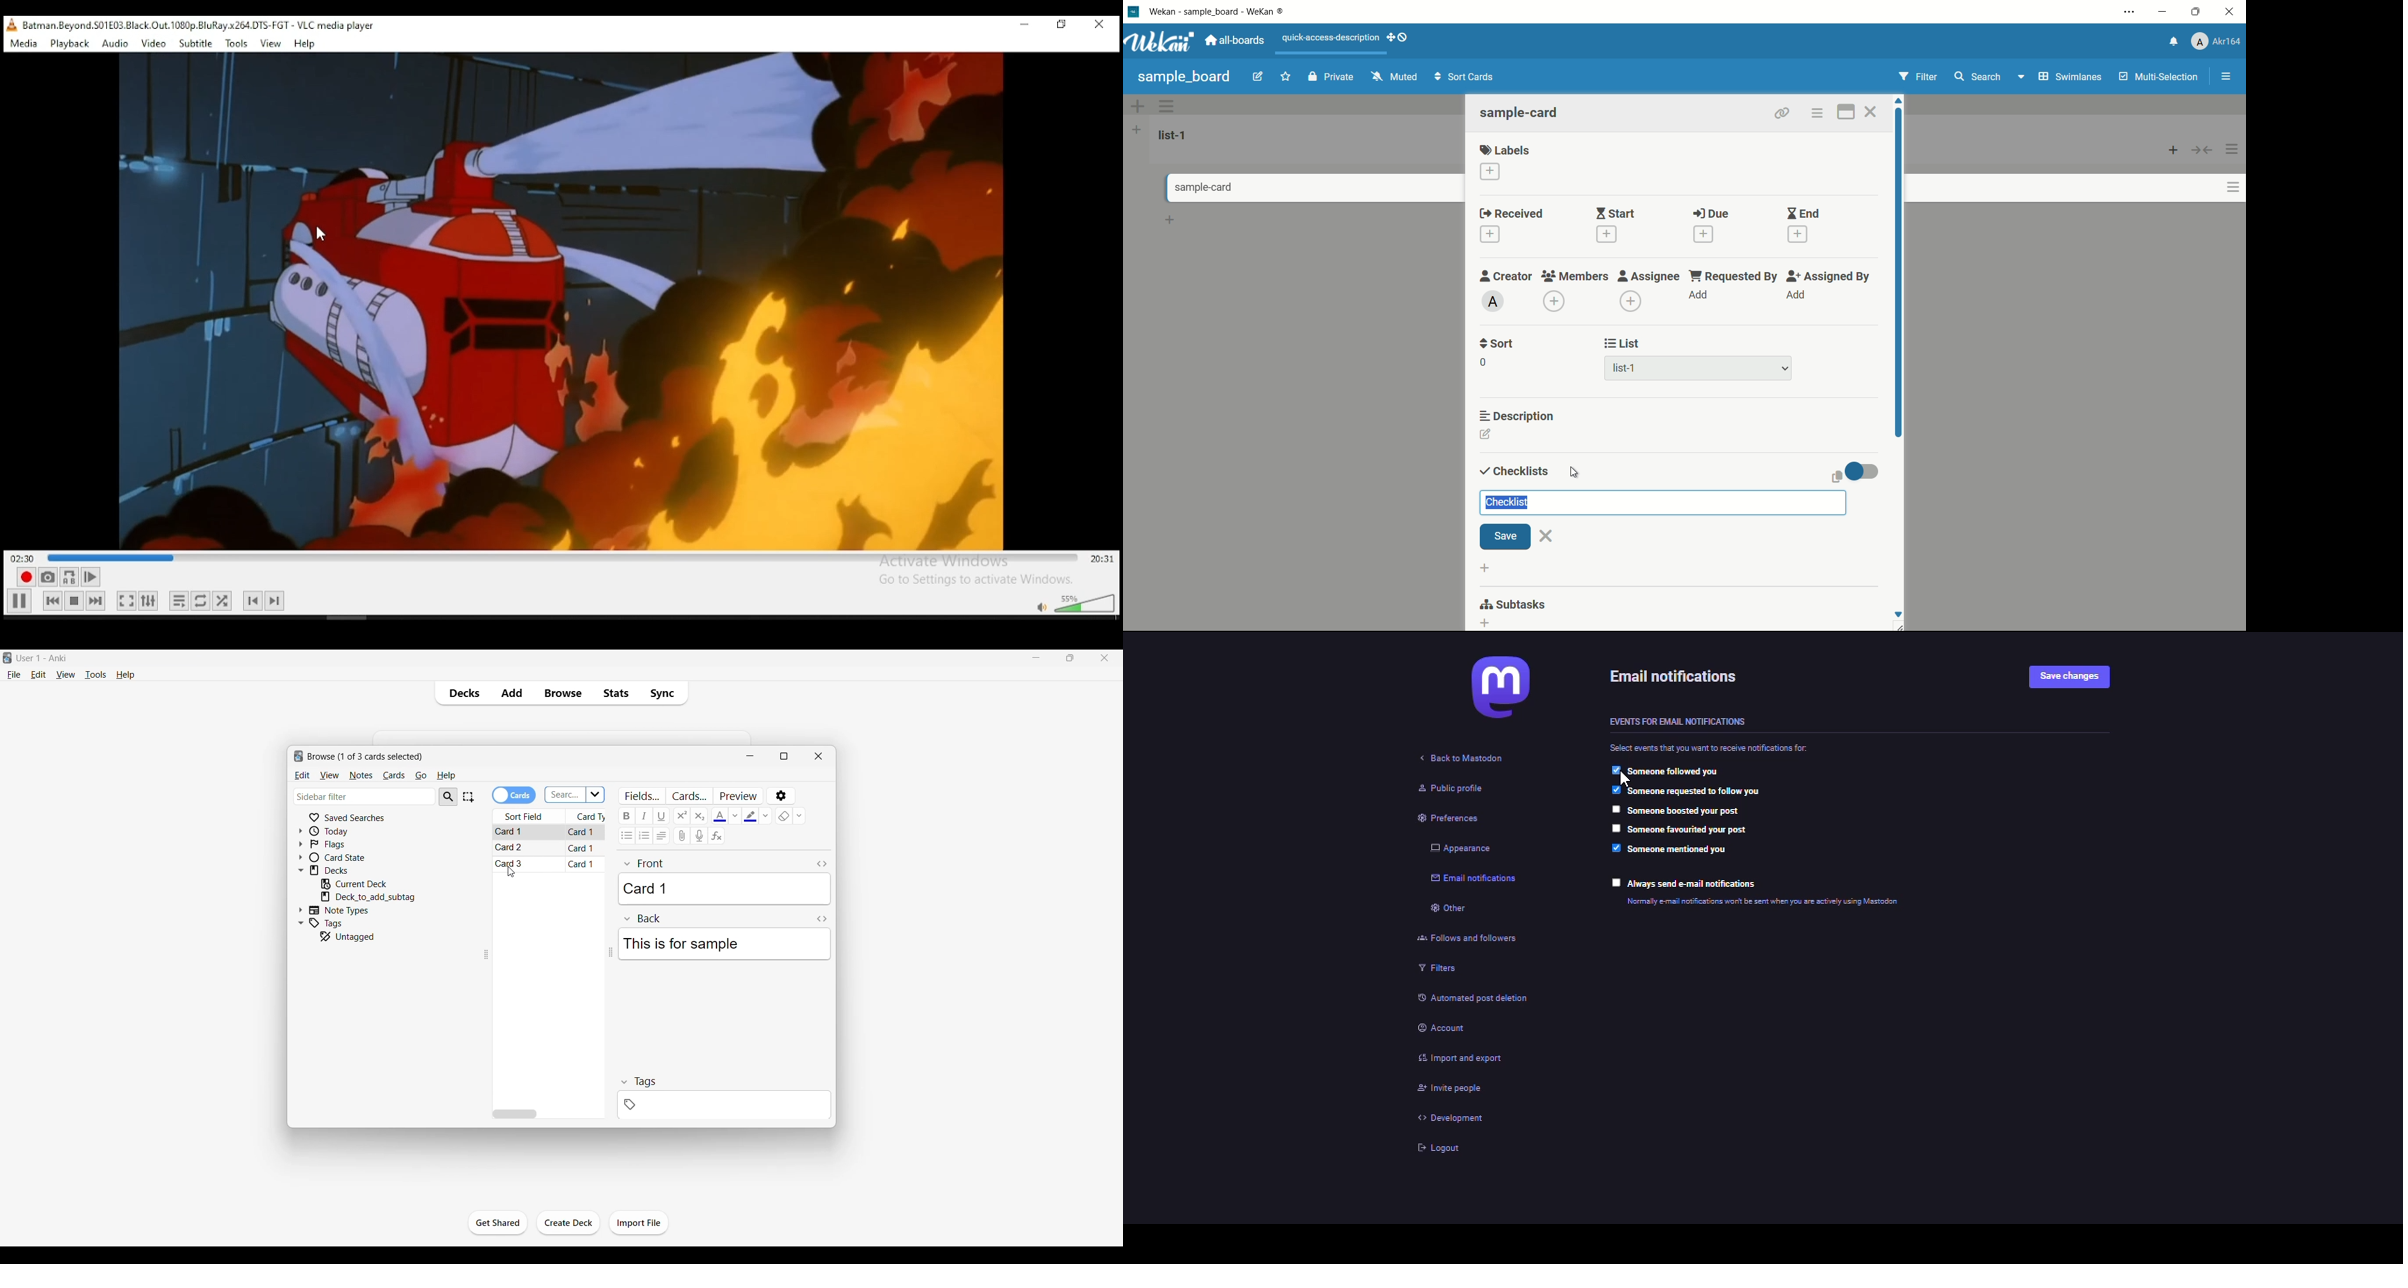 This screenshot has width=2408, height=1288. I want to click on Select, so click(468, 797).